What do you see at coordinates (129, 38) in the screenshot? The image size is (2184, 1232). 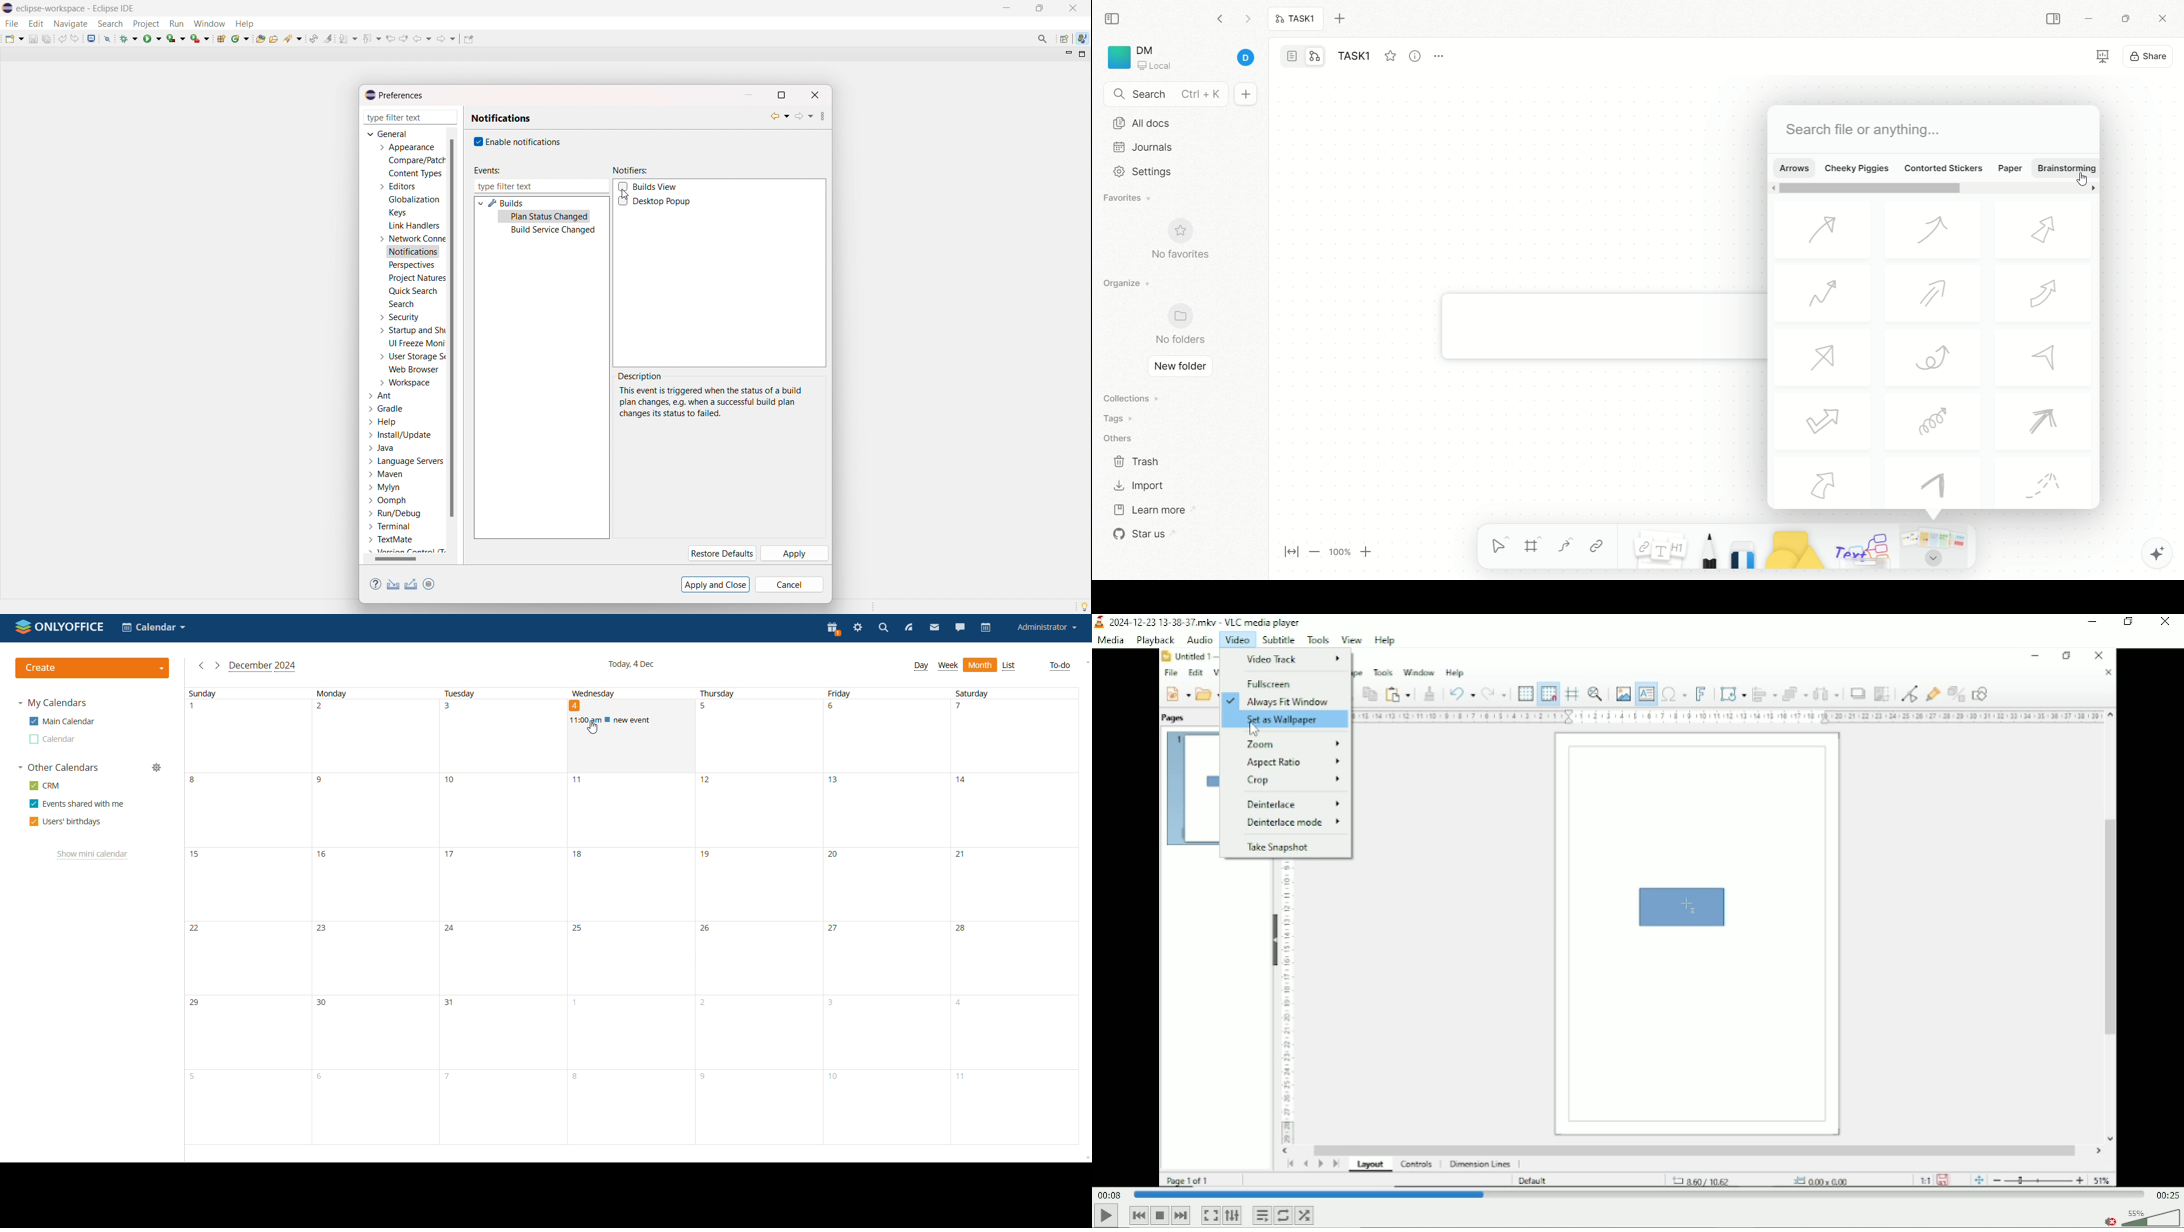 I see `debug` at bounding box center [129, 38].